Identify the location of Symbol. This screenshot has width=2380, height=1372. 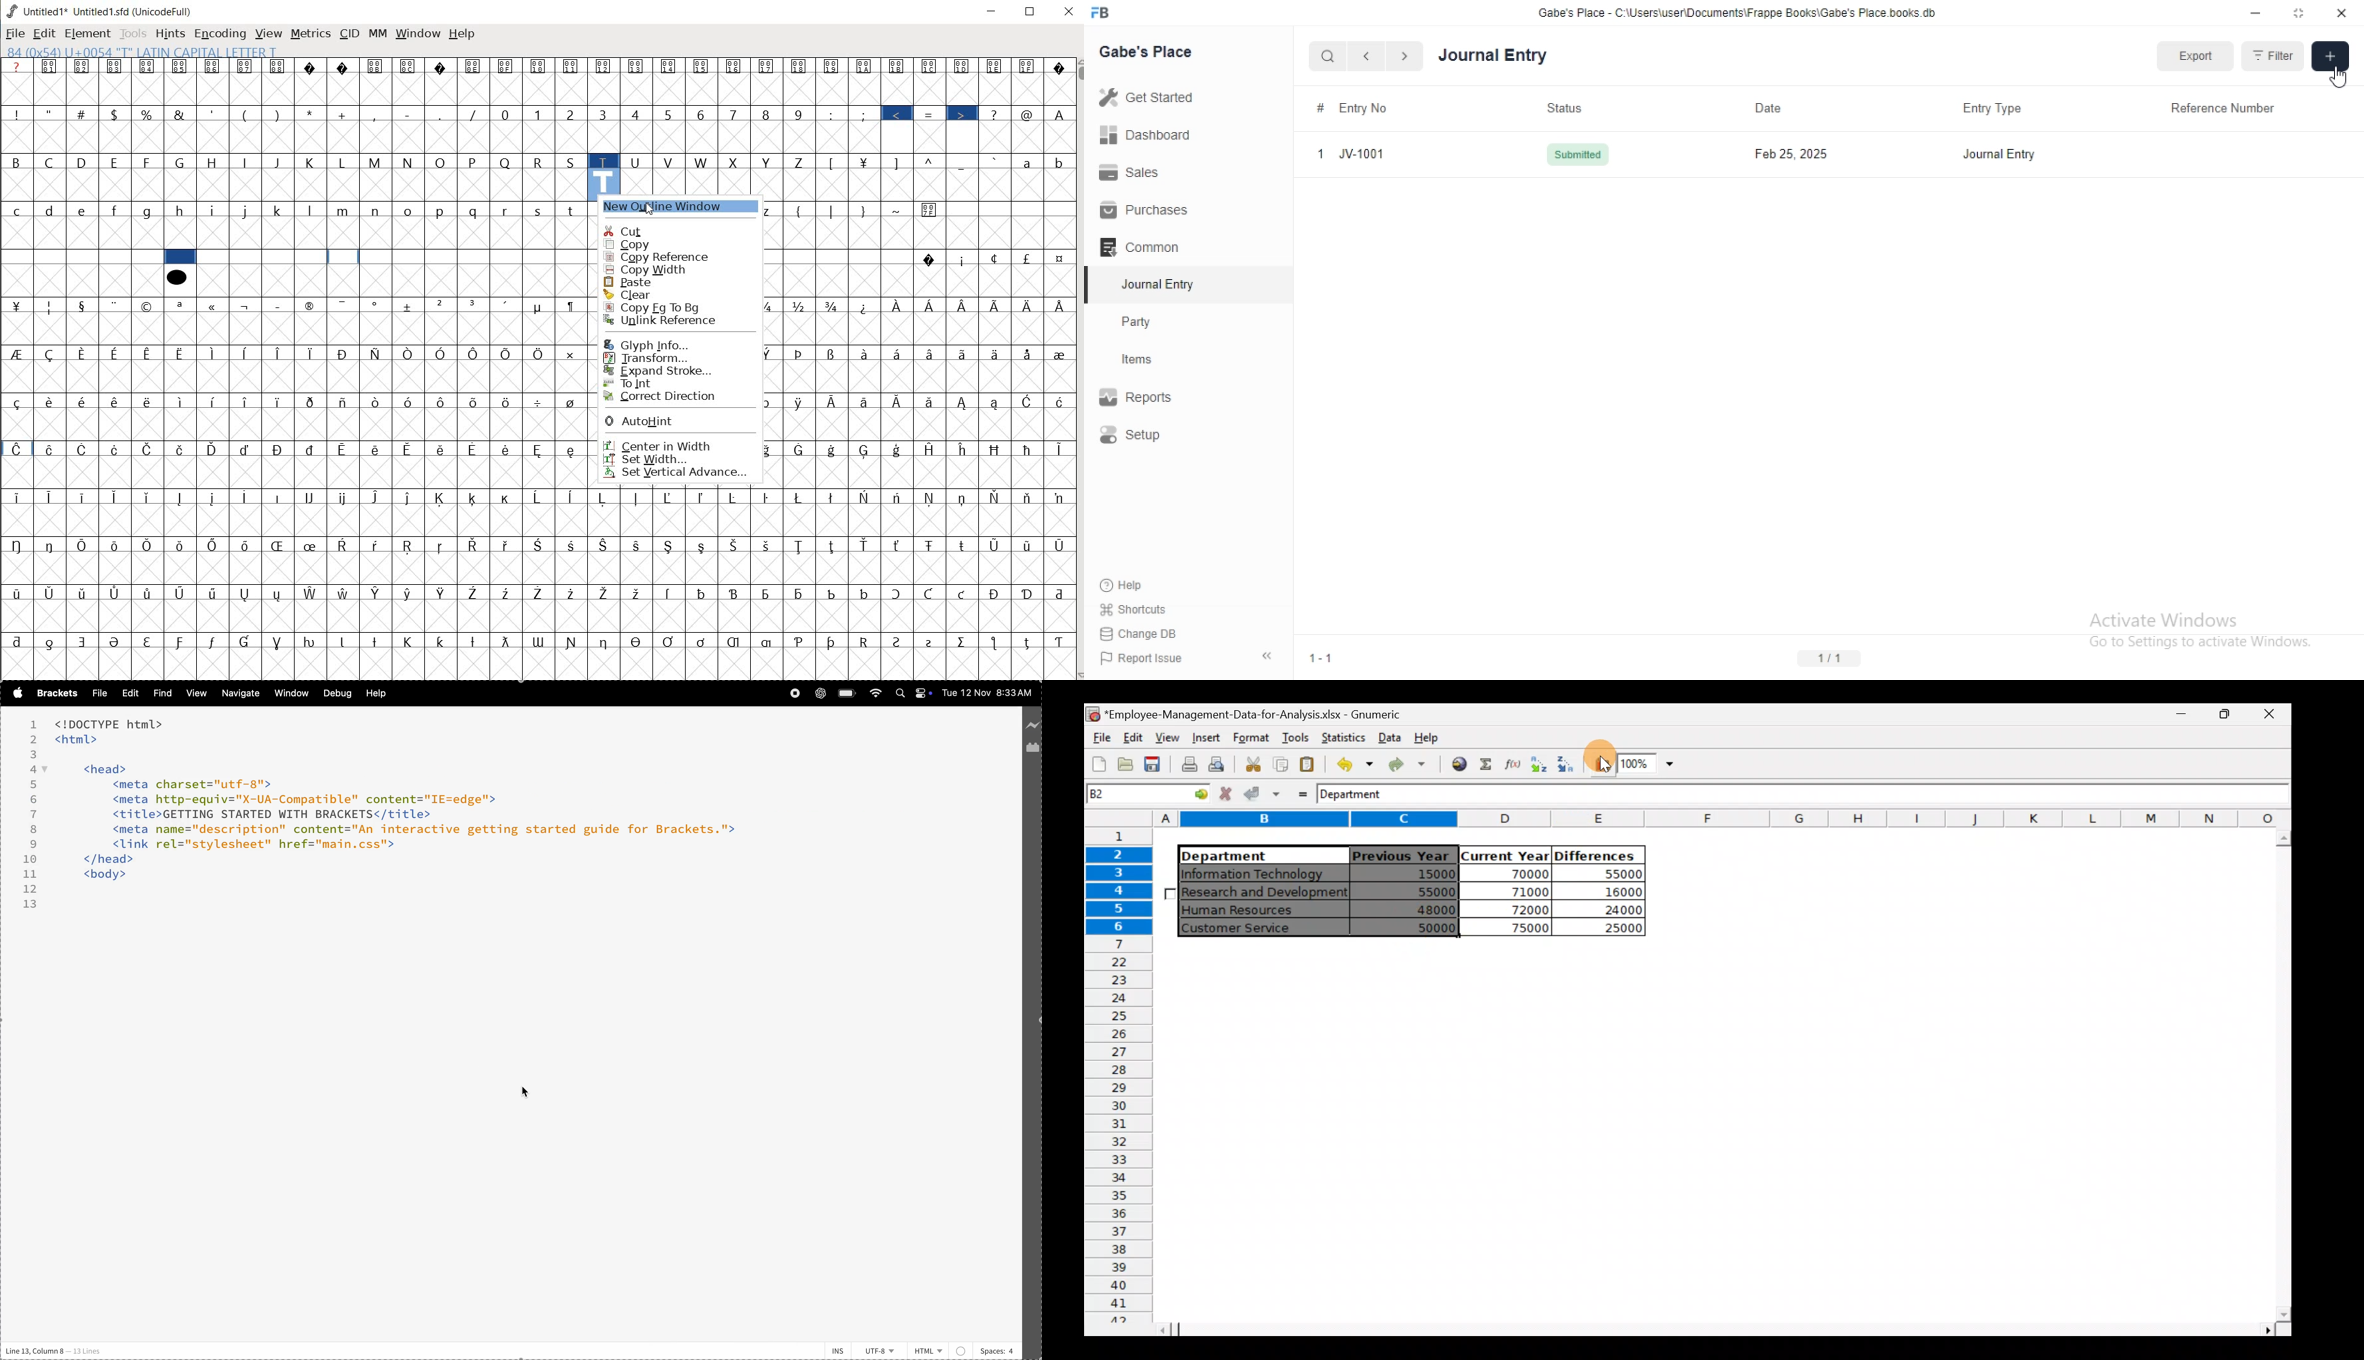
(540, 641).